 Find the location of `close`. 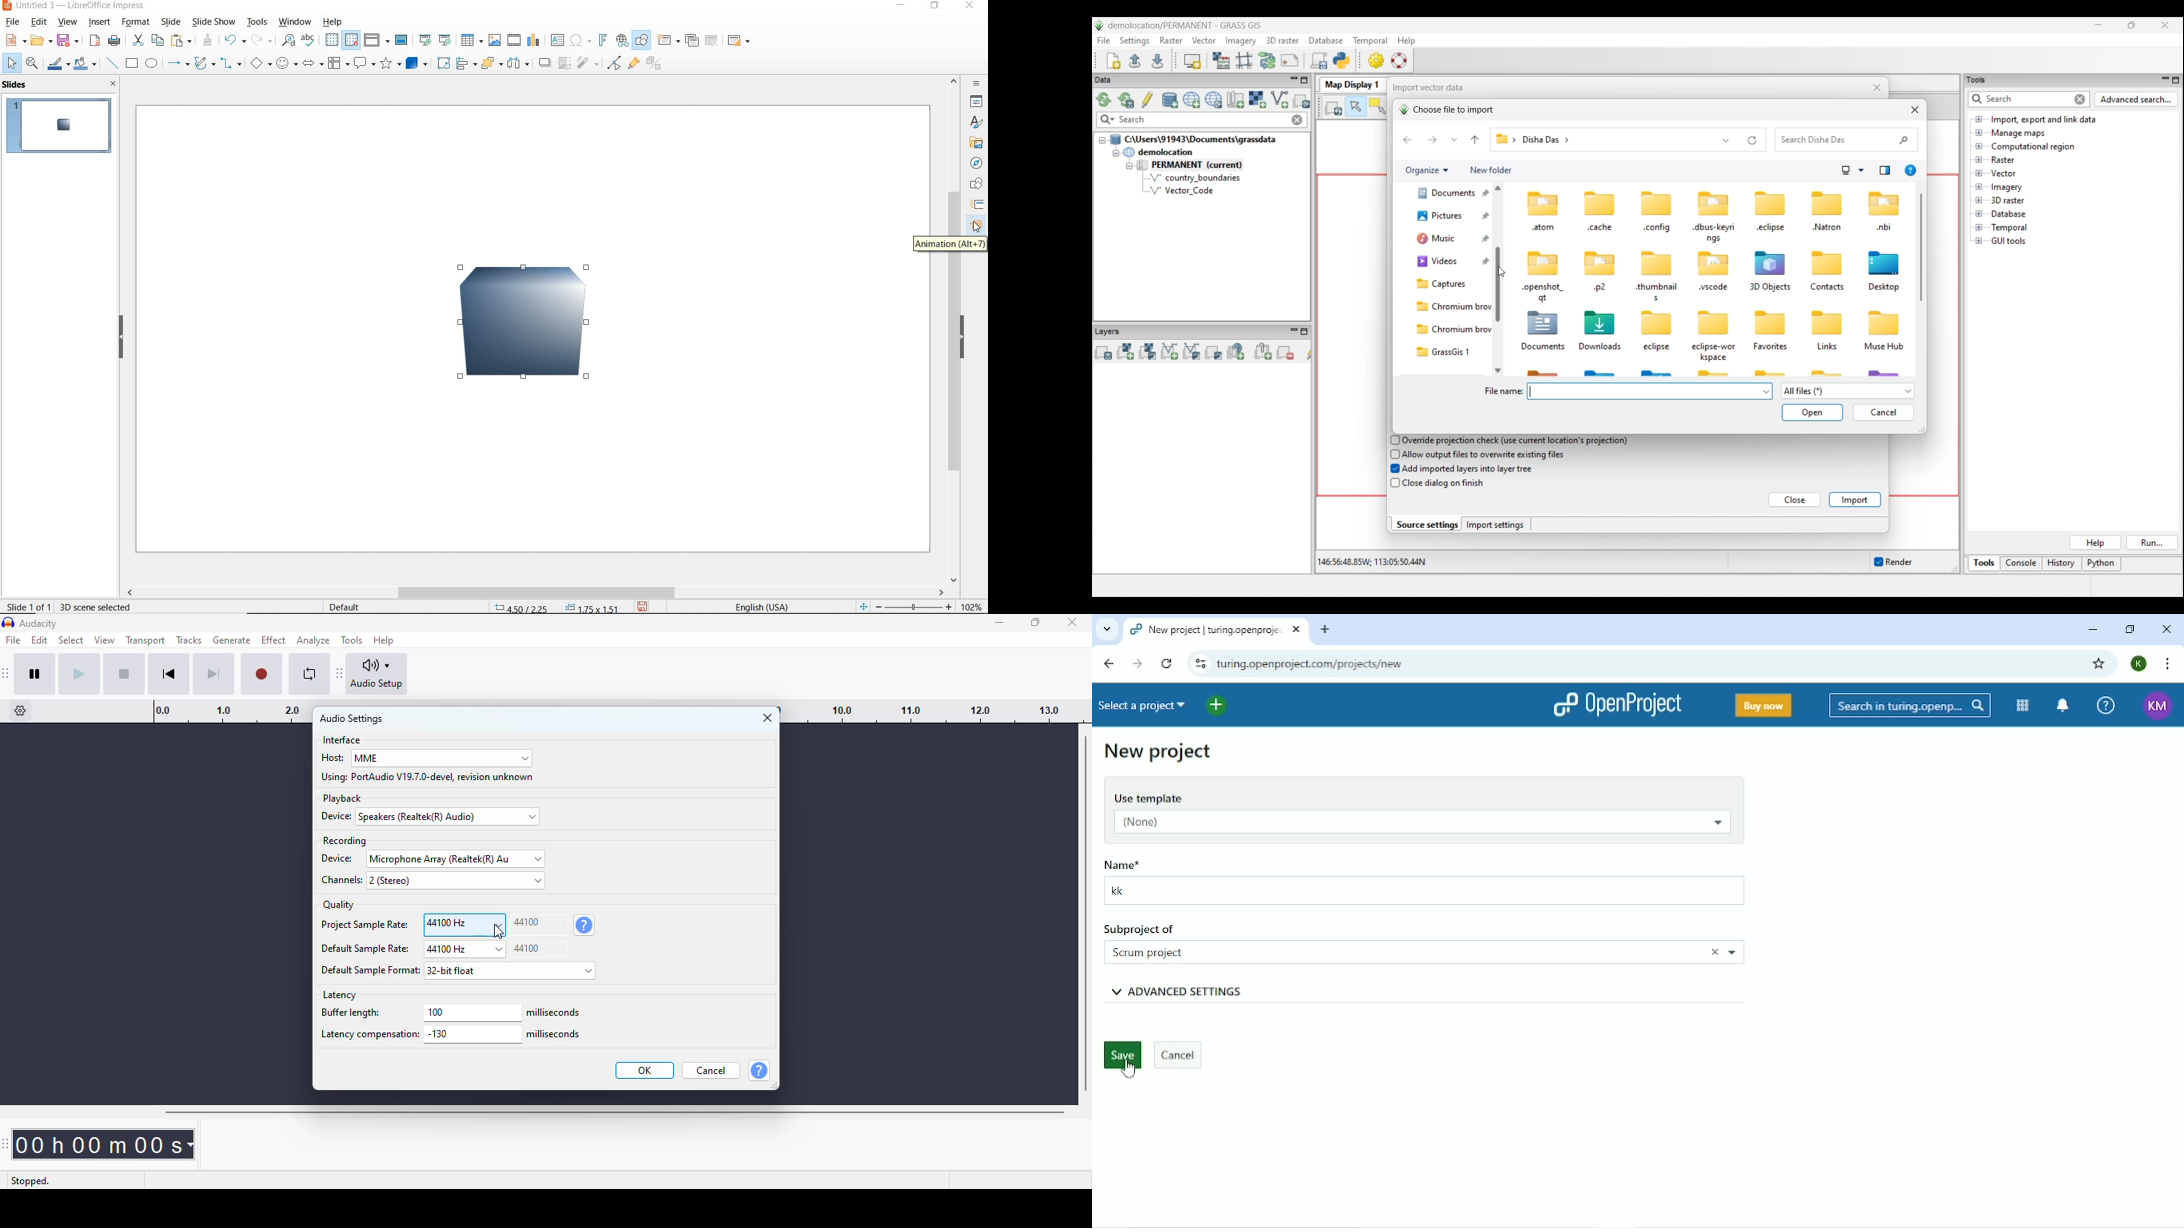

close is located at coordinates (1297, 630).